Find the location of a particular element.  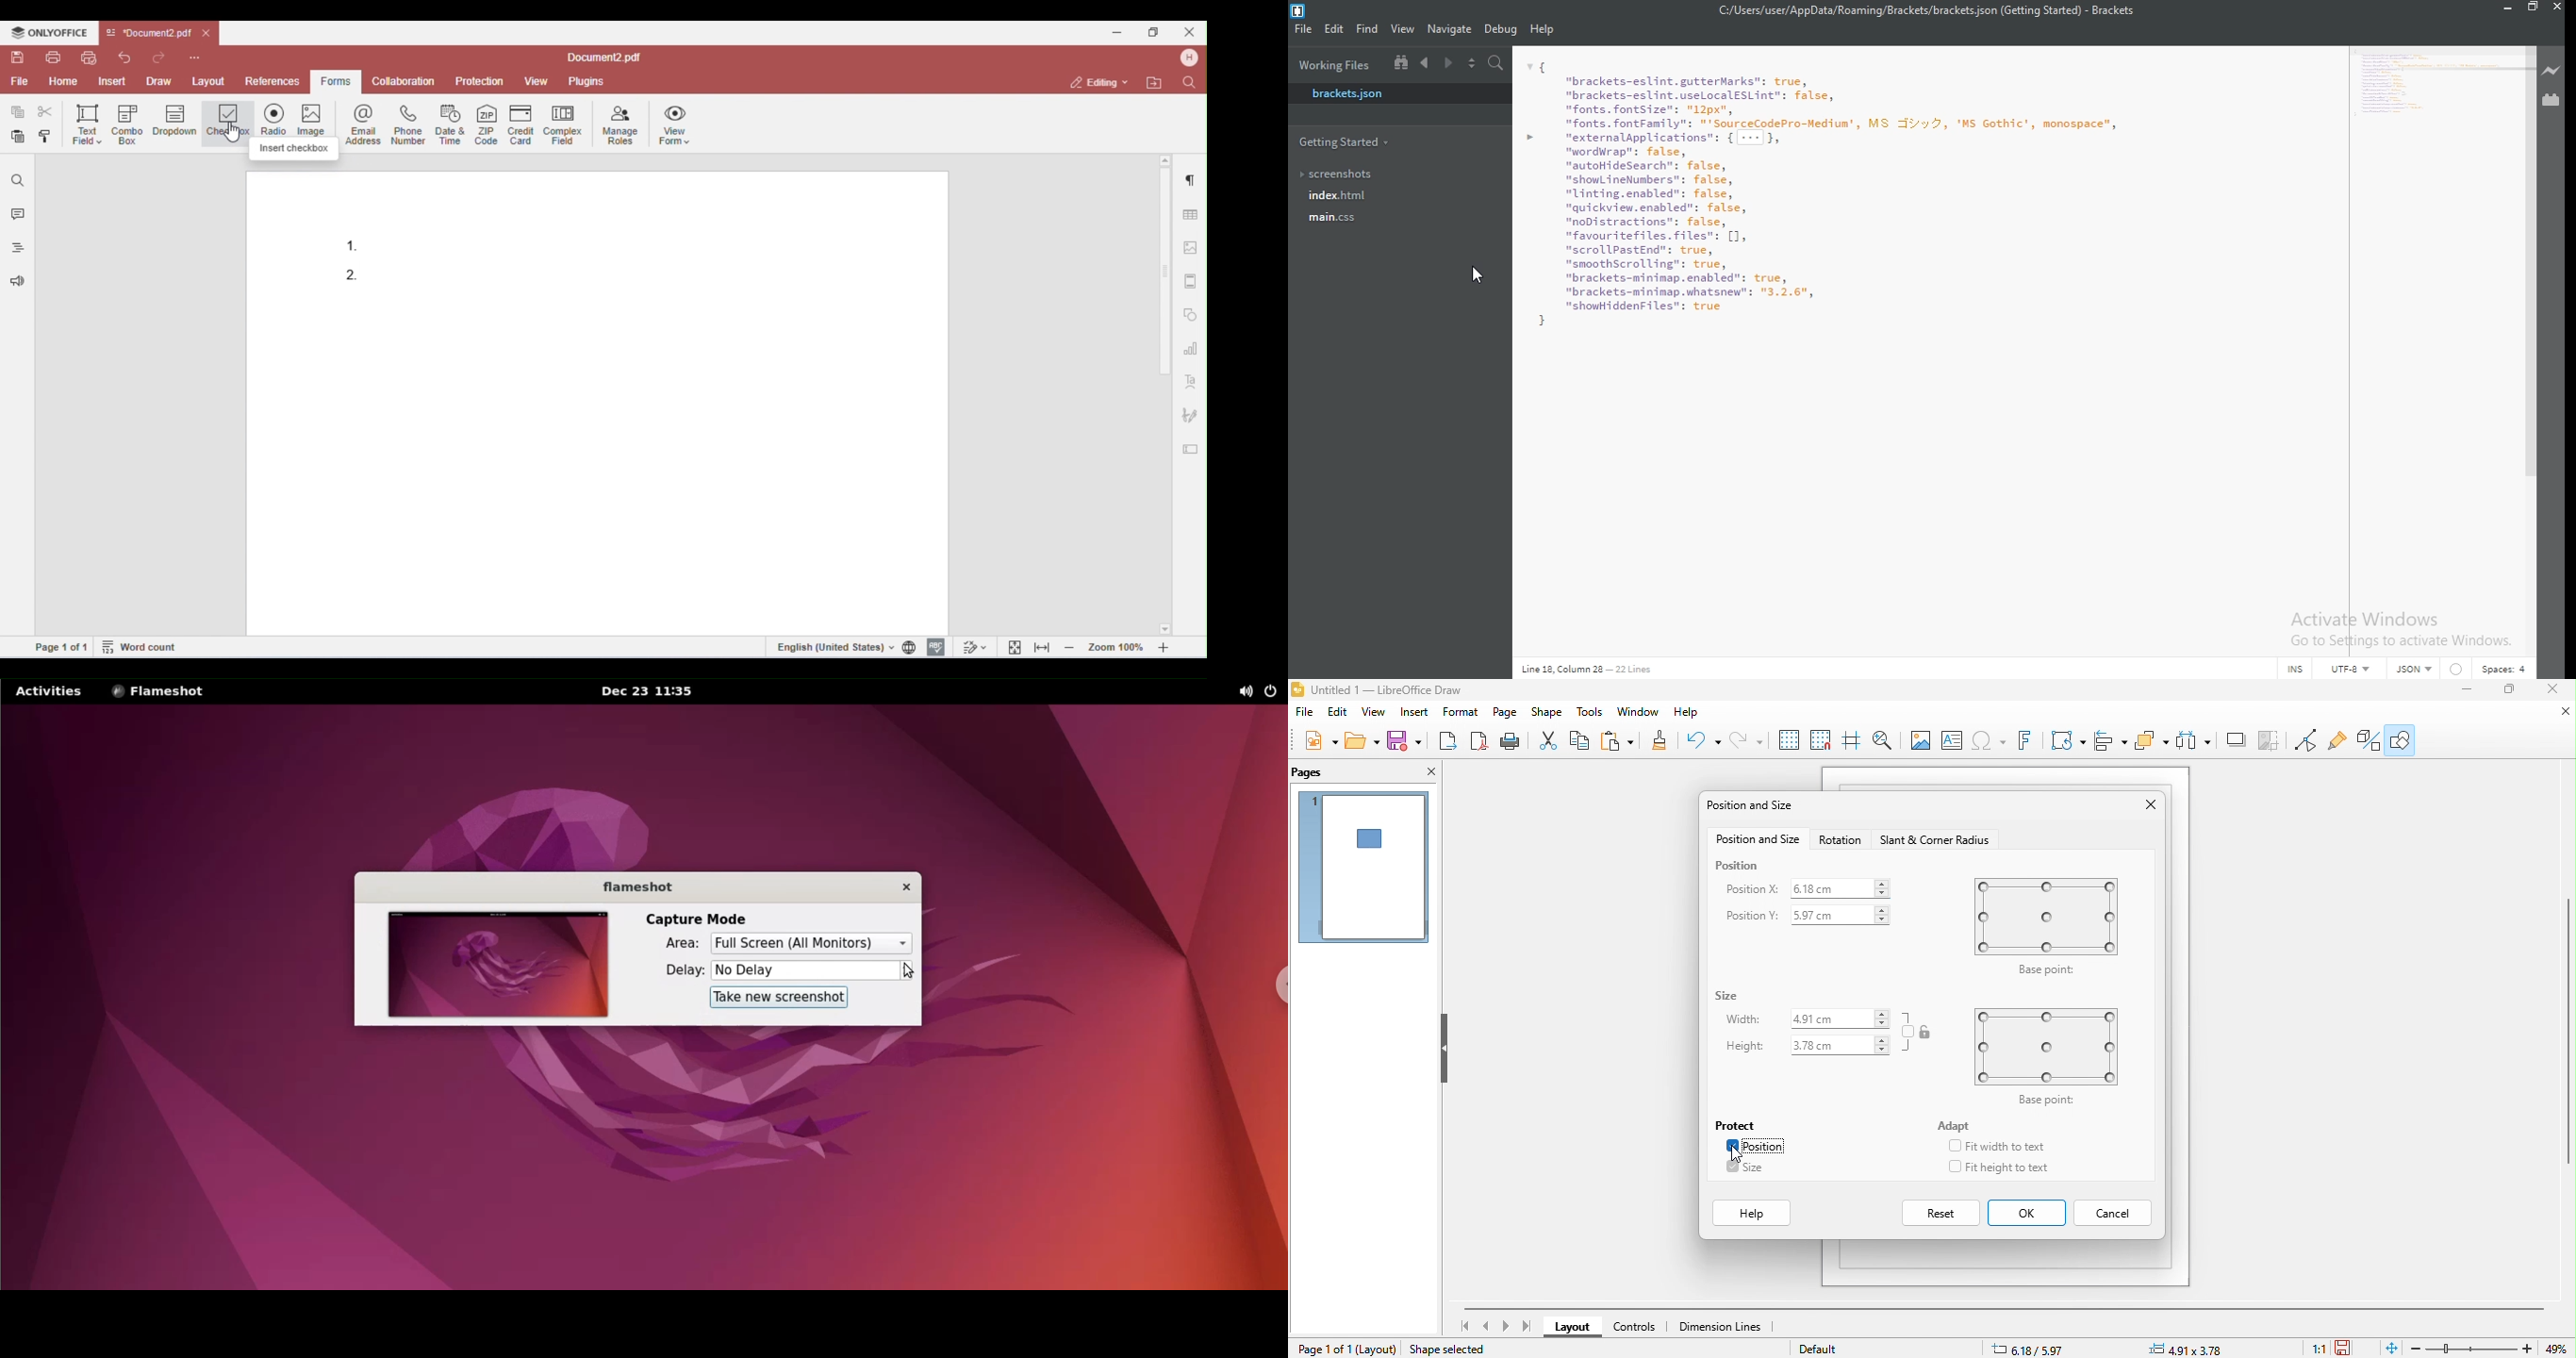

position and size is located at coordinates (1754, 807).